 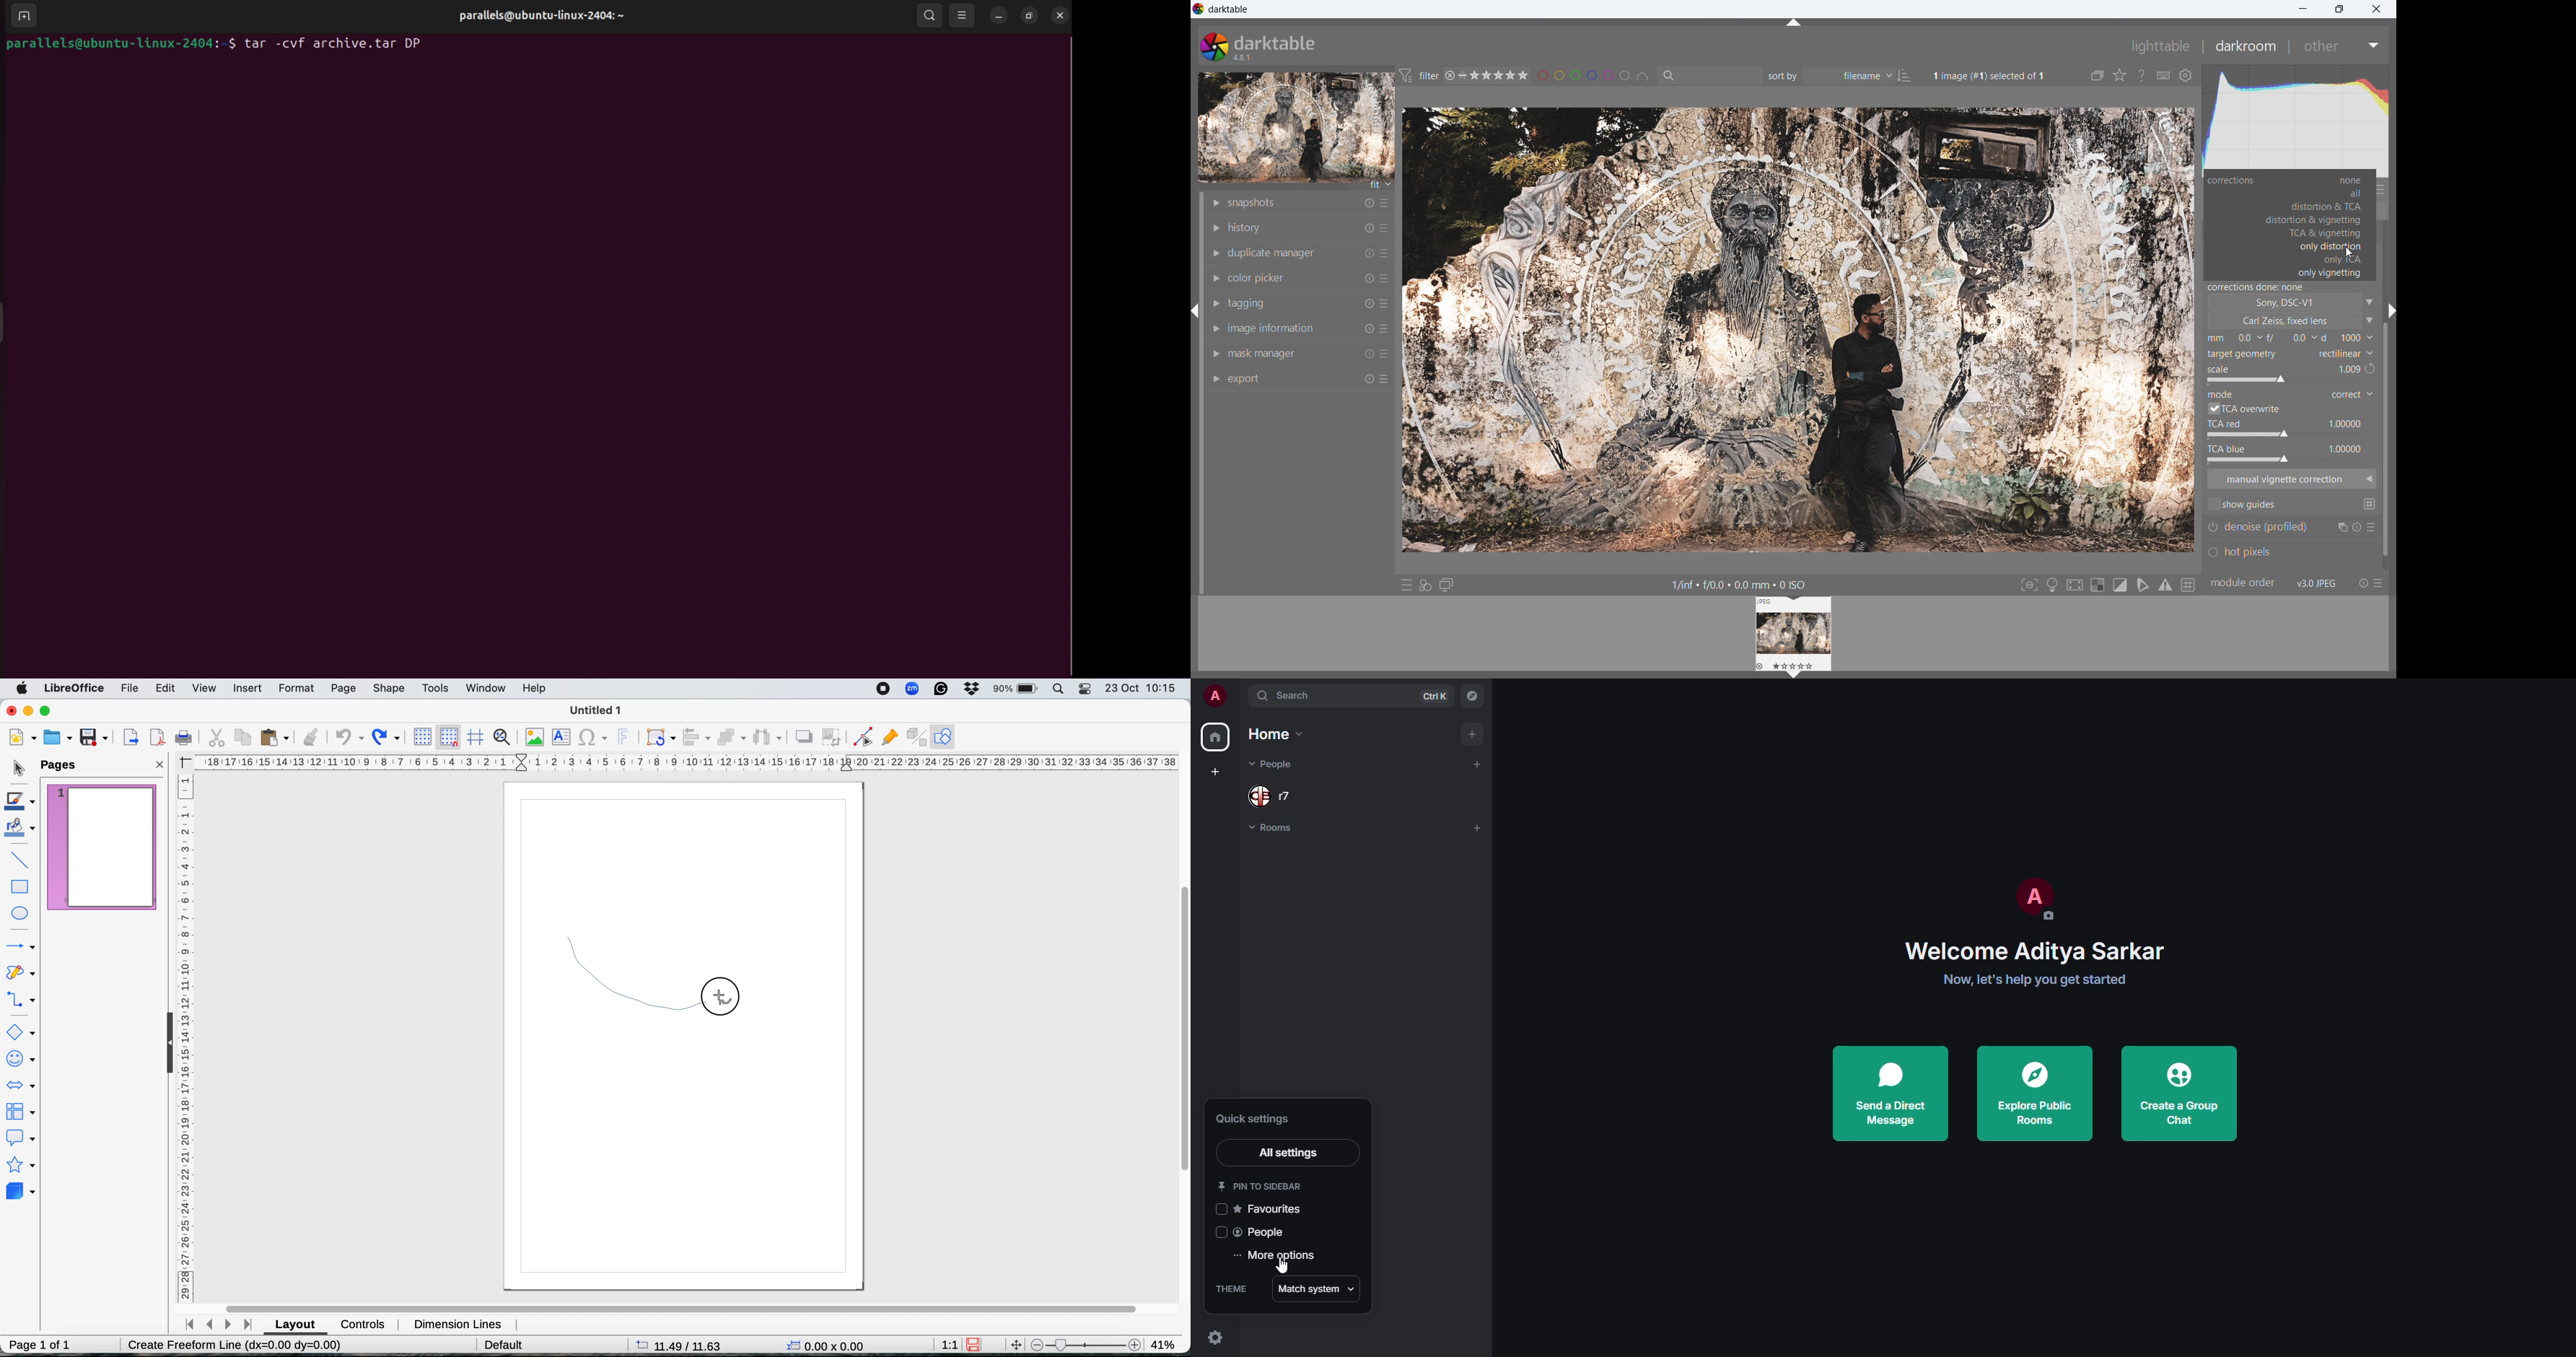 What do you see at coordinates (2142, 75) in the screenshot?
I see `enable this and click on a control element to get online help` at bounding box center [2142, 75].